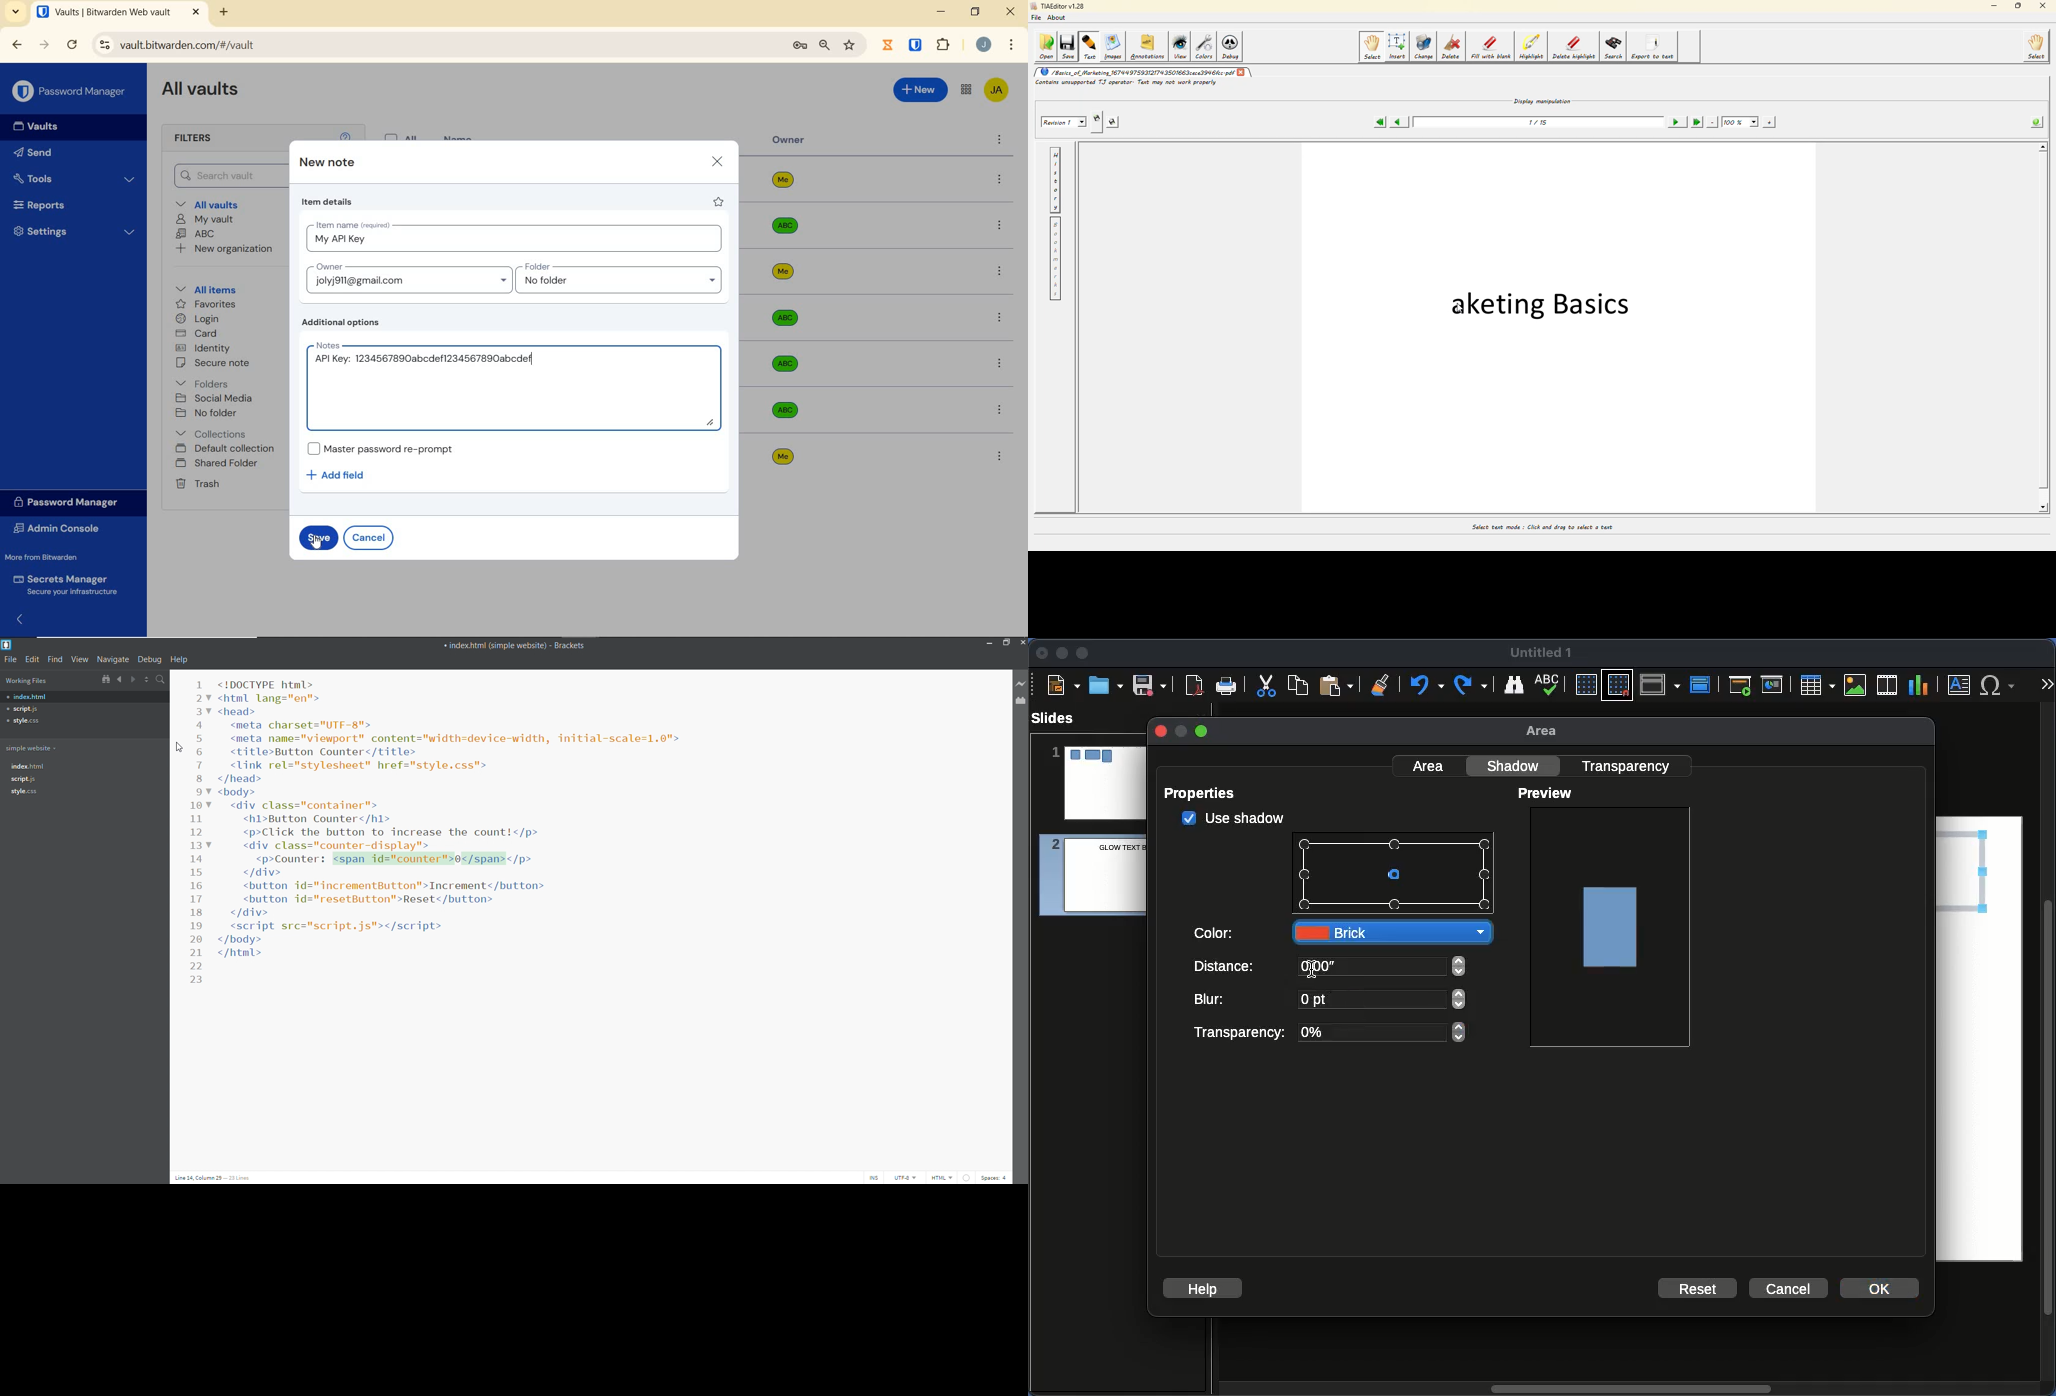 This screenshot has height=1400, width=2072. Describe the element at coordinates (1022, 643) in the screenshot. I see `close` at that location.